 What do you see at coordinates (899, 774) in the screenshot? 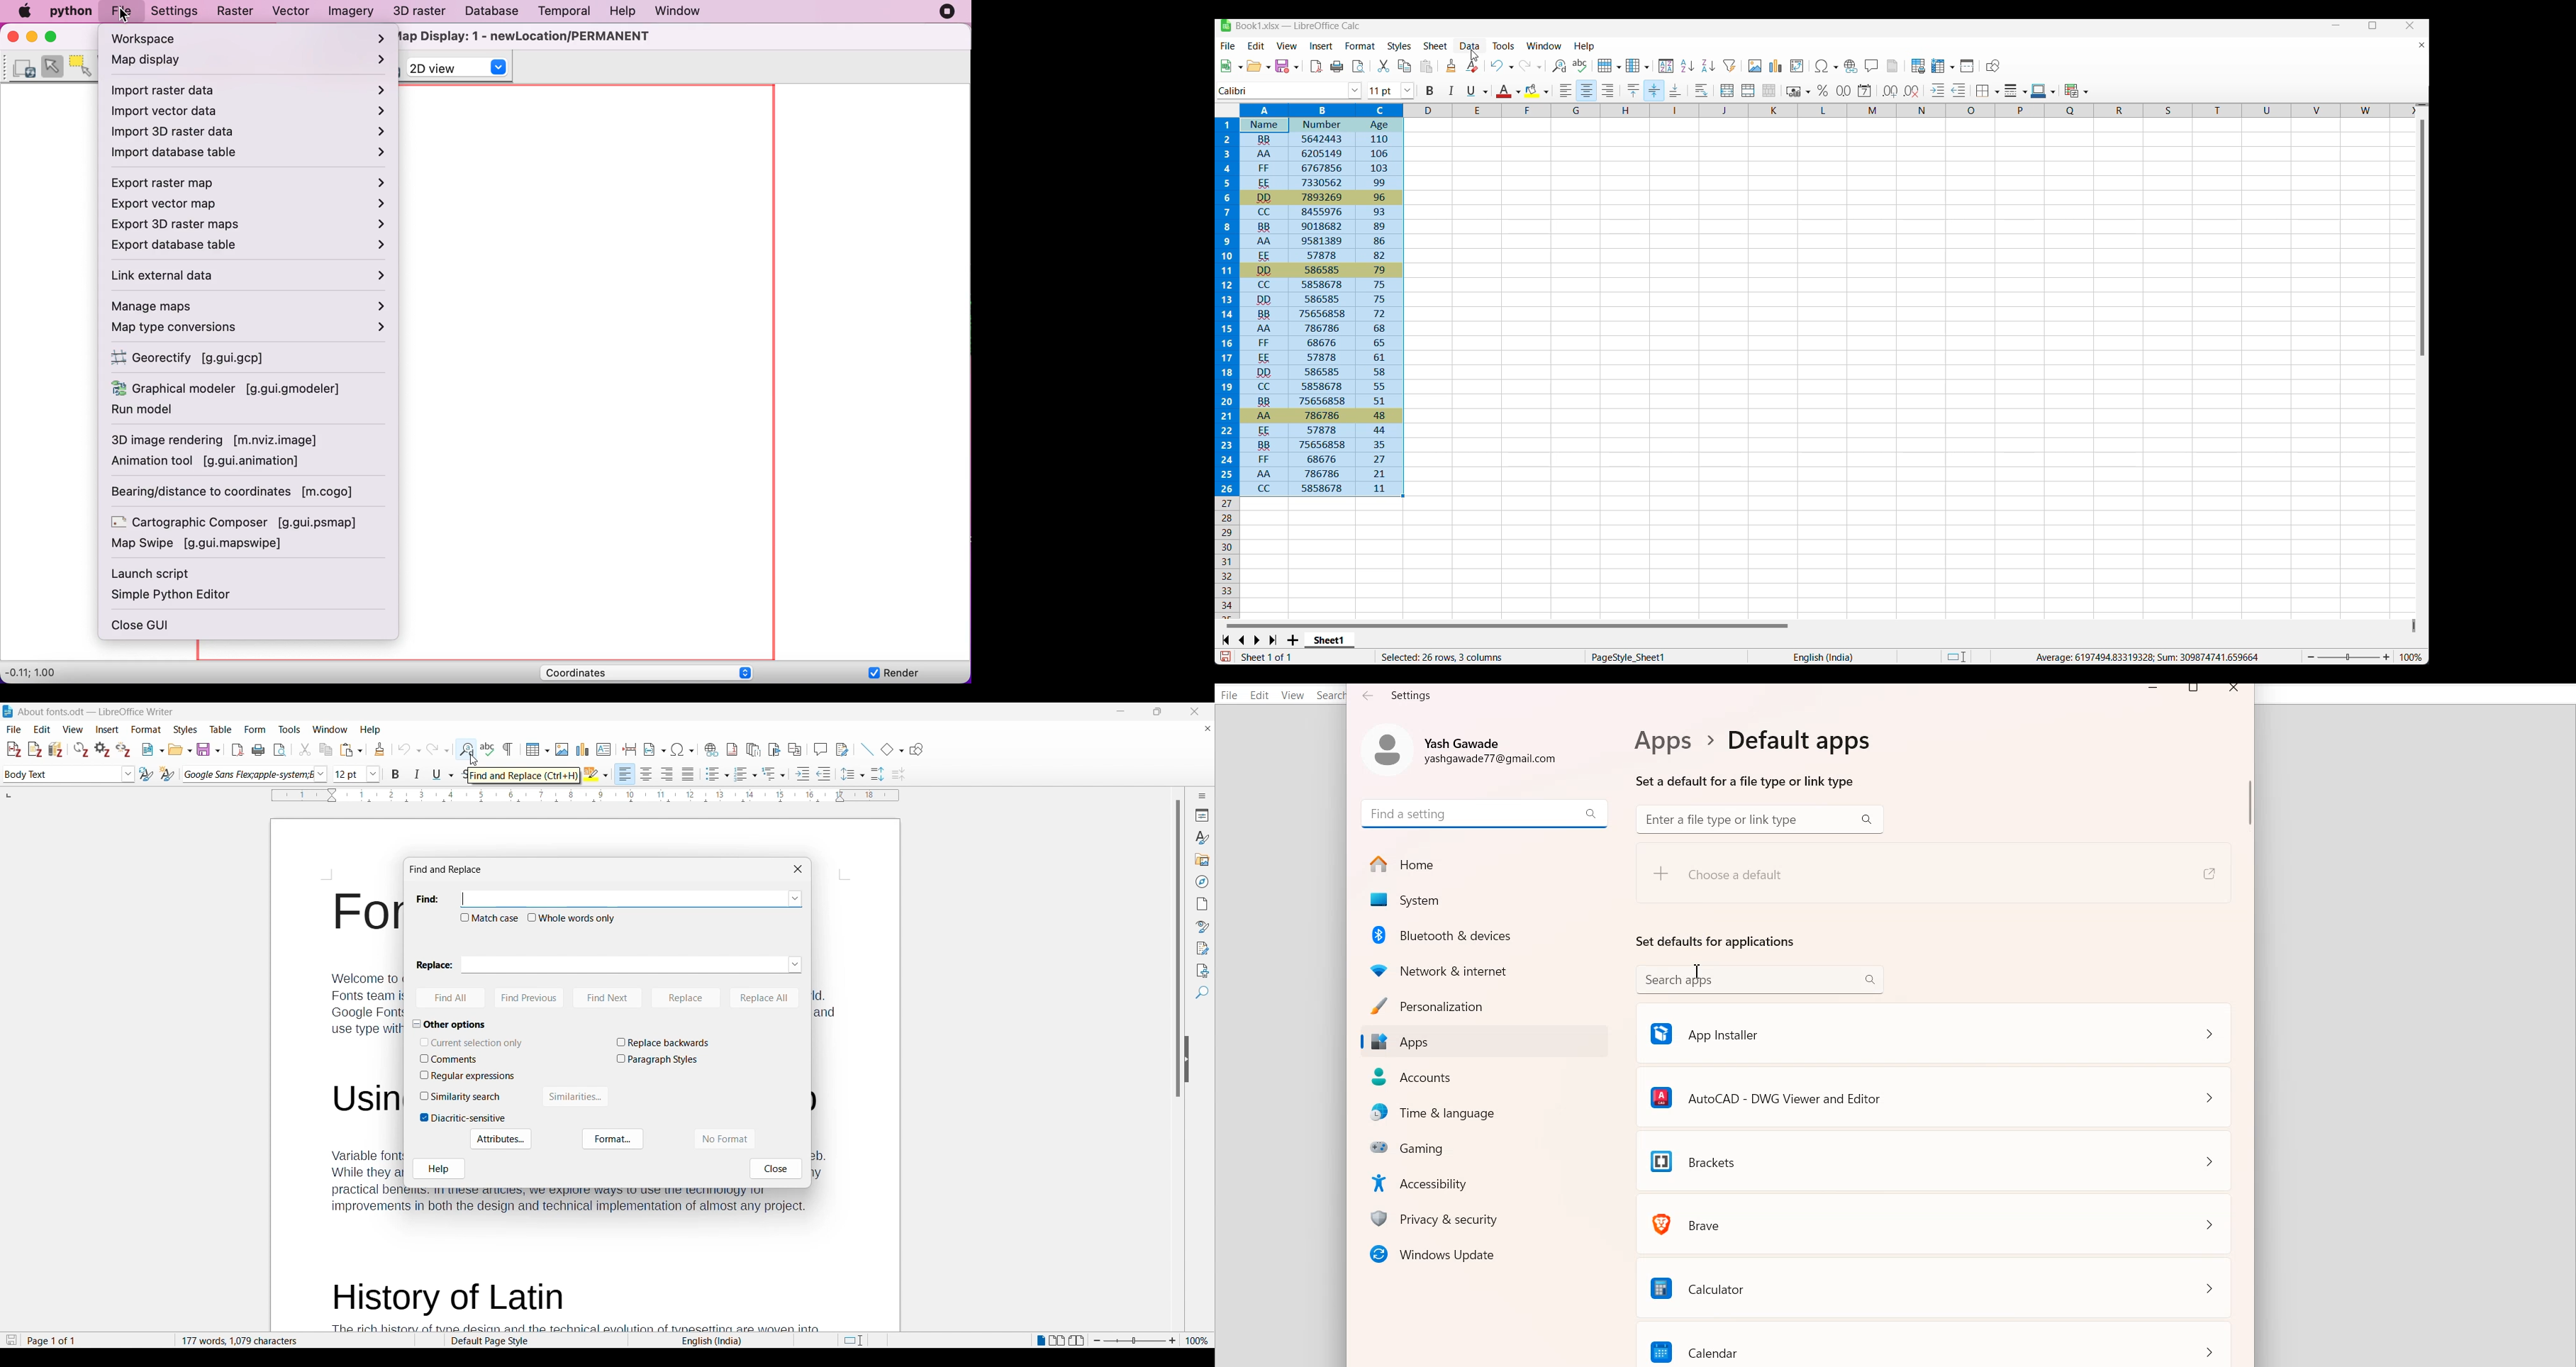
I see `Decrease paragraph spacing` at bounding box center [899, 774].